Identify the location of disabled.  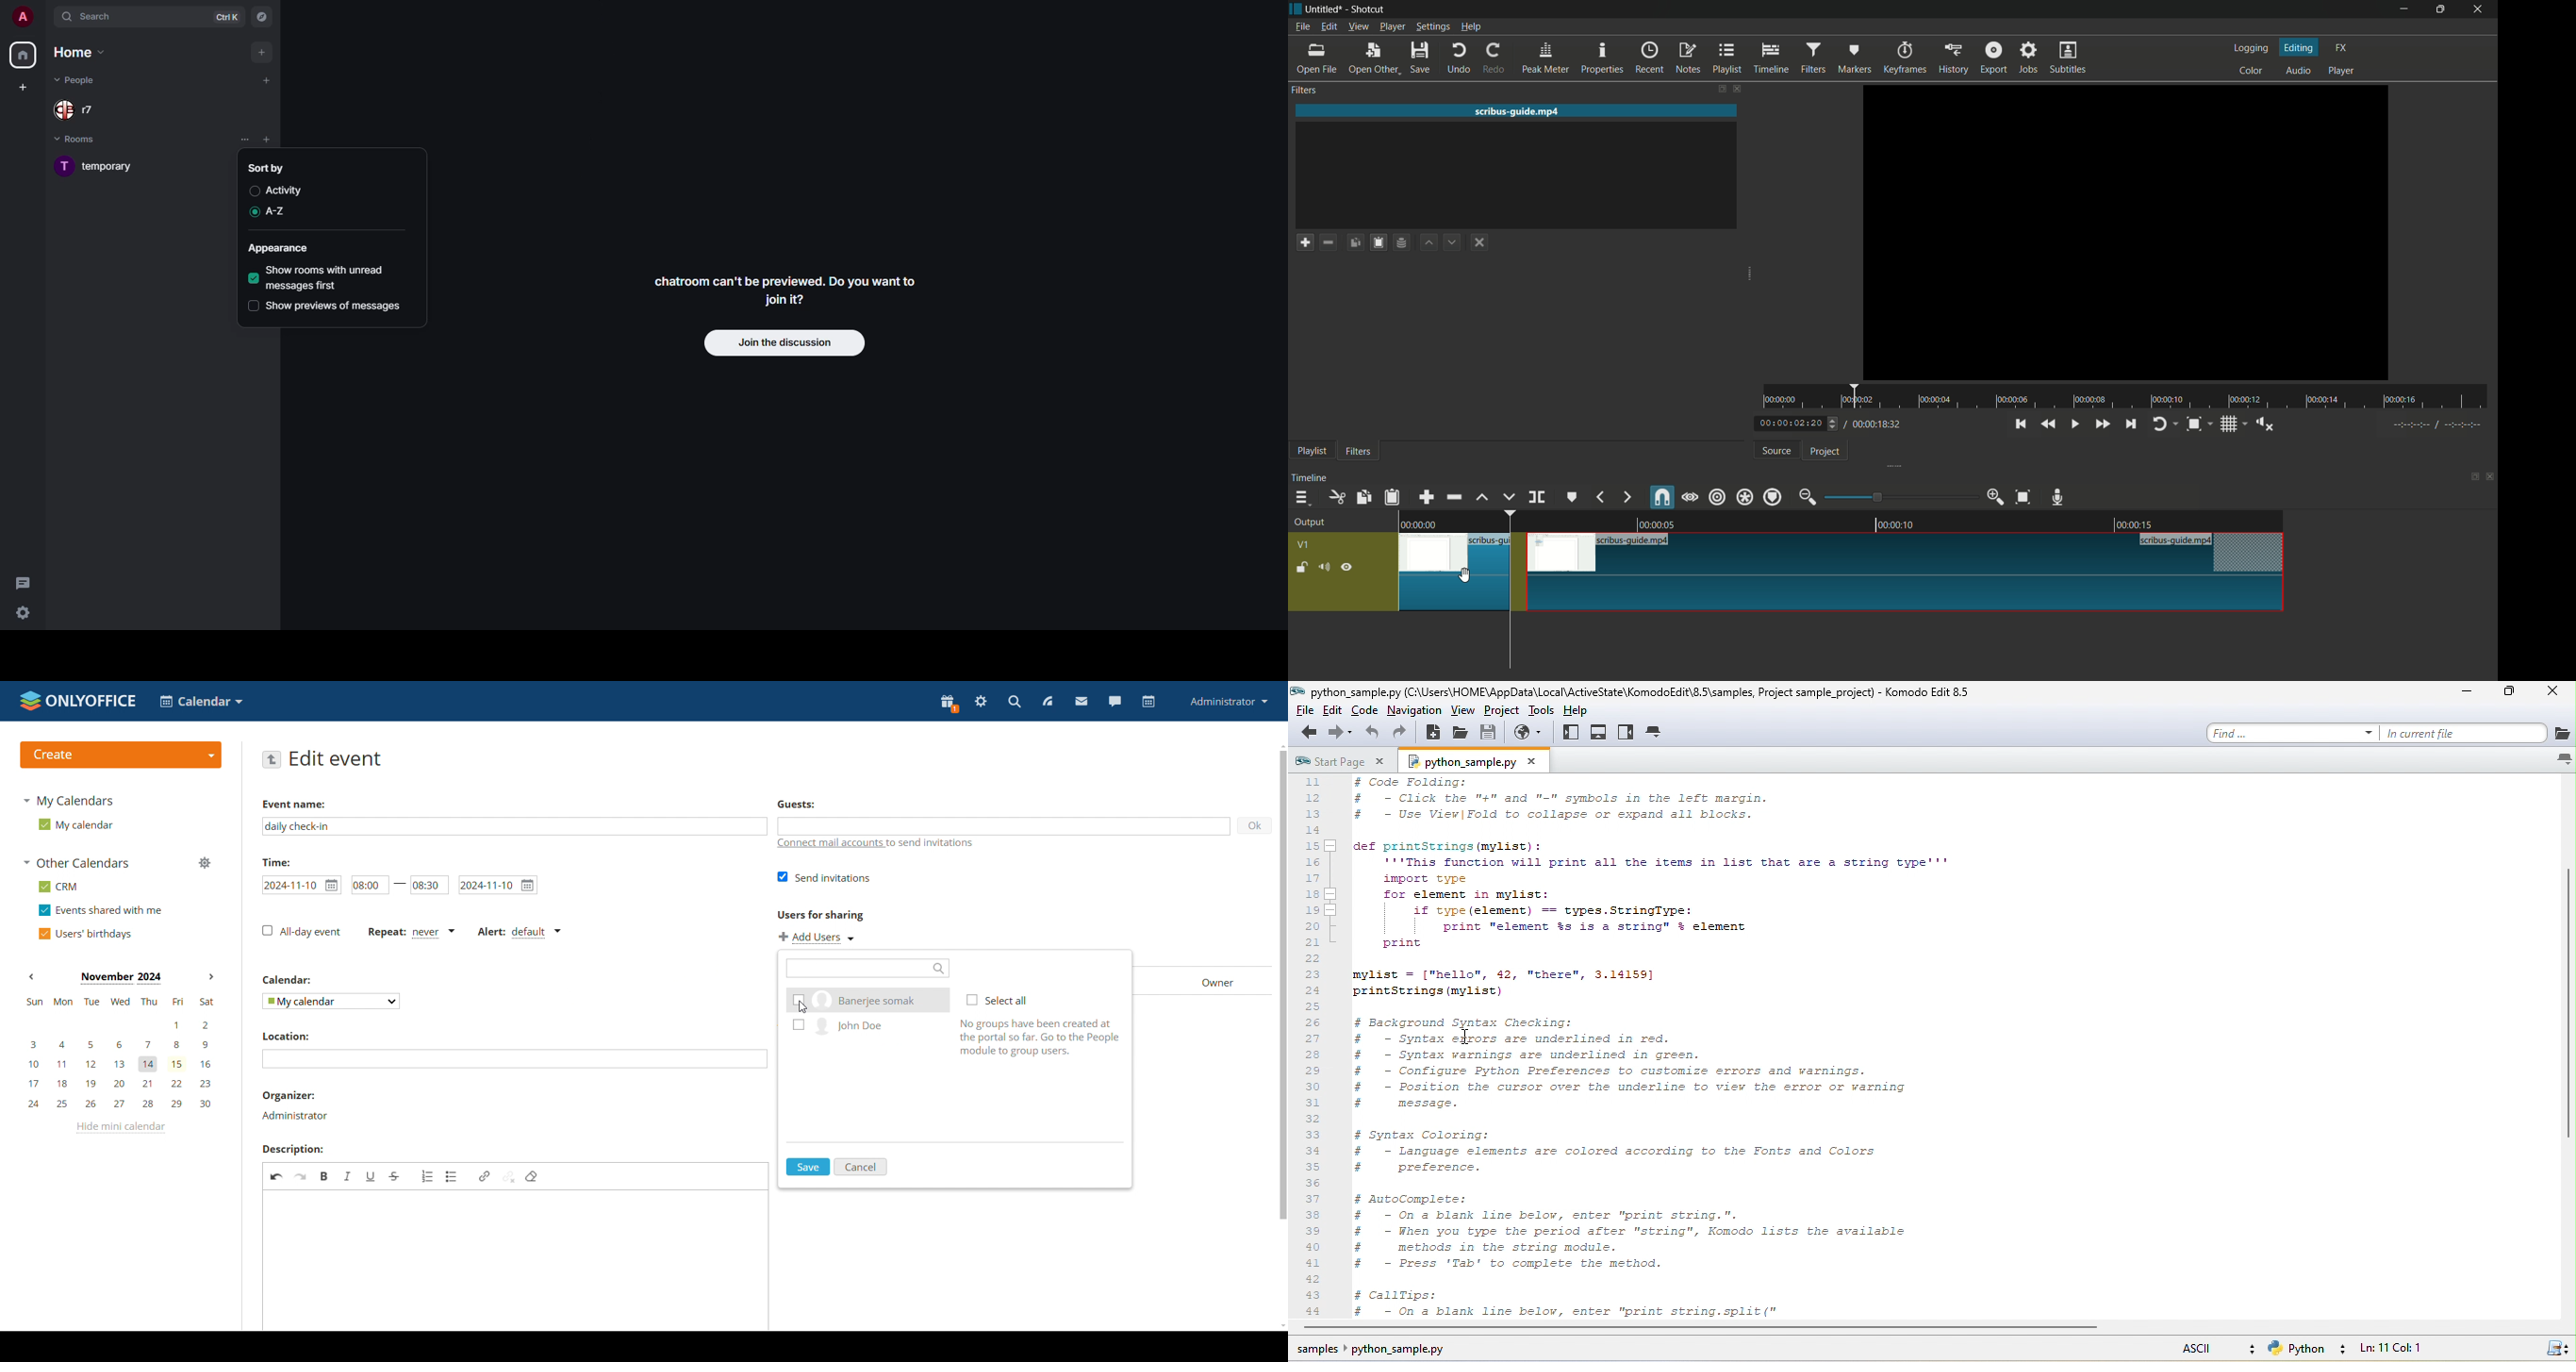
(252, 306).